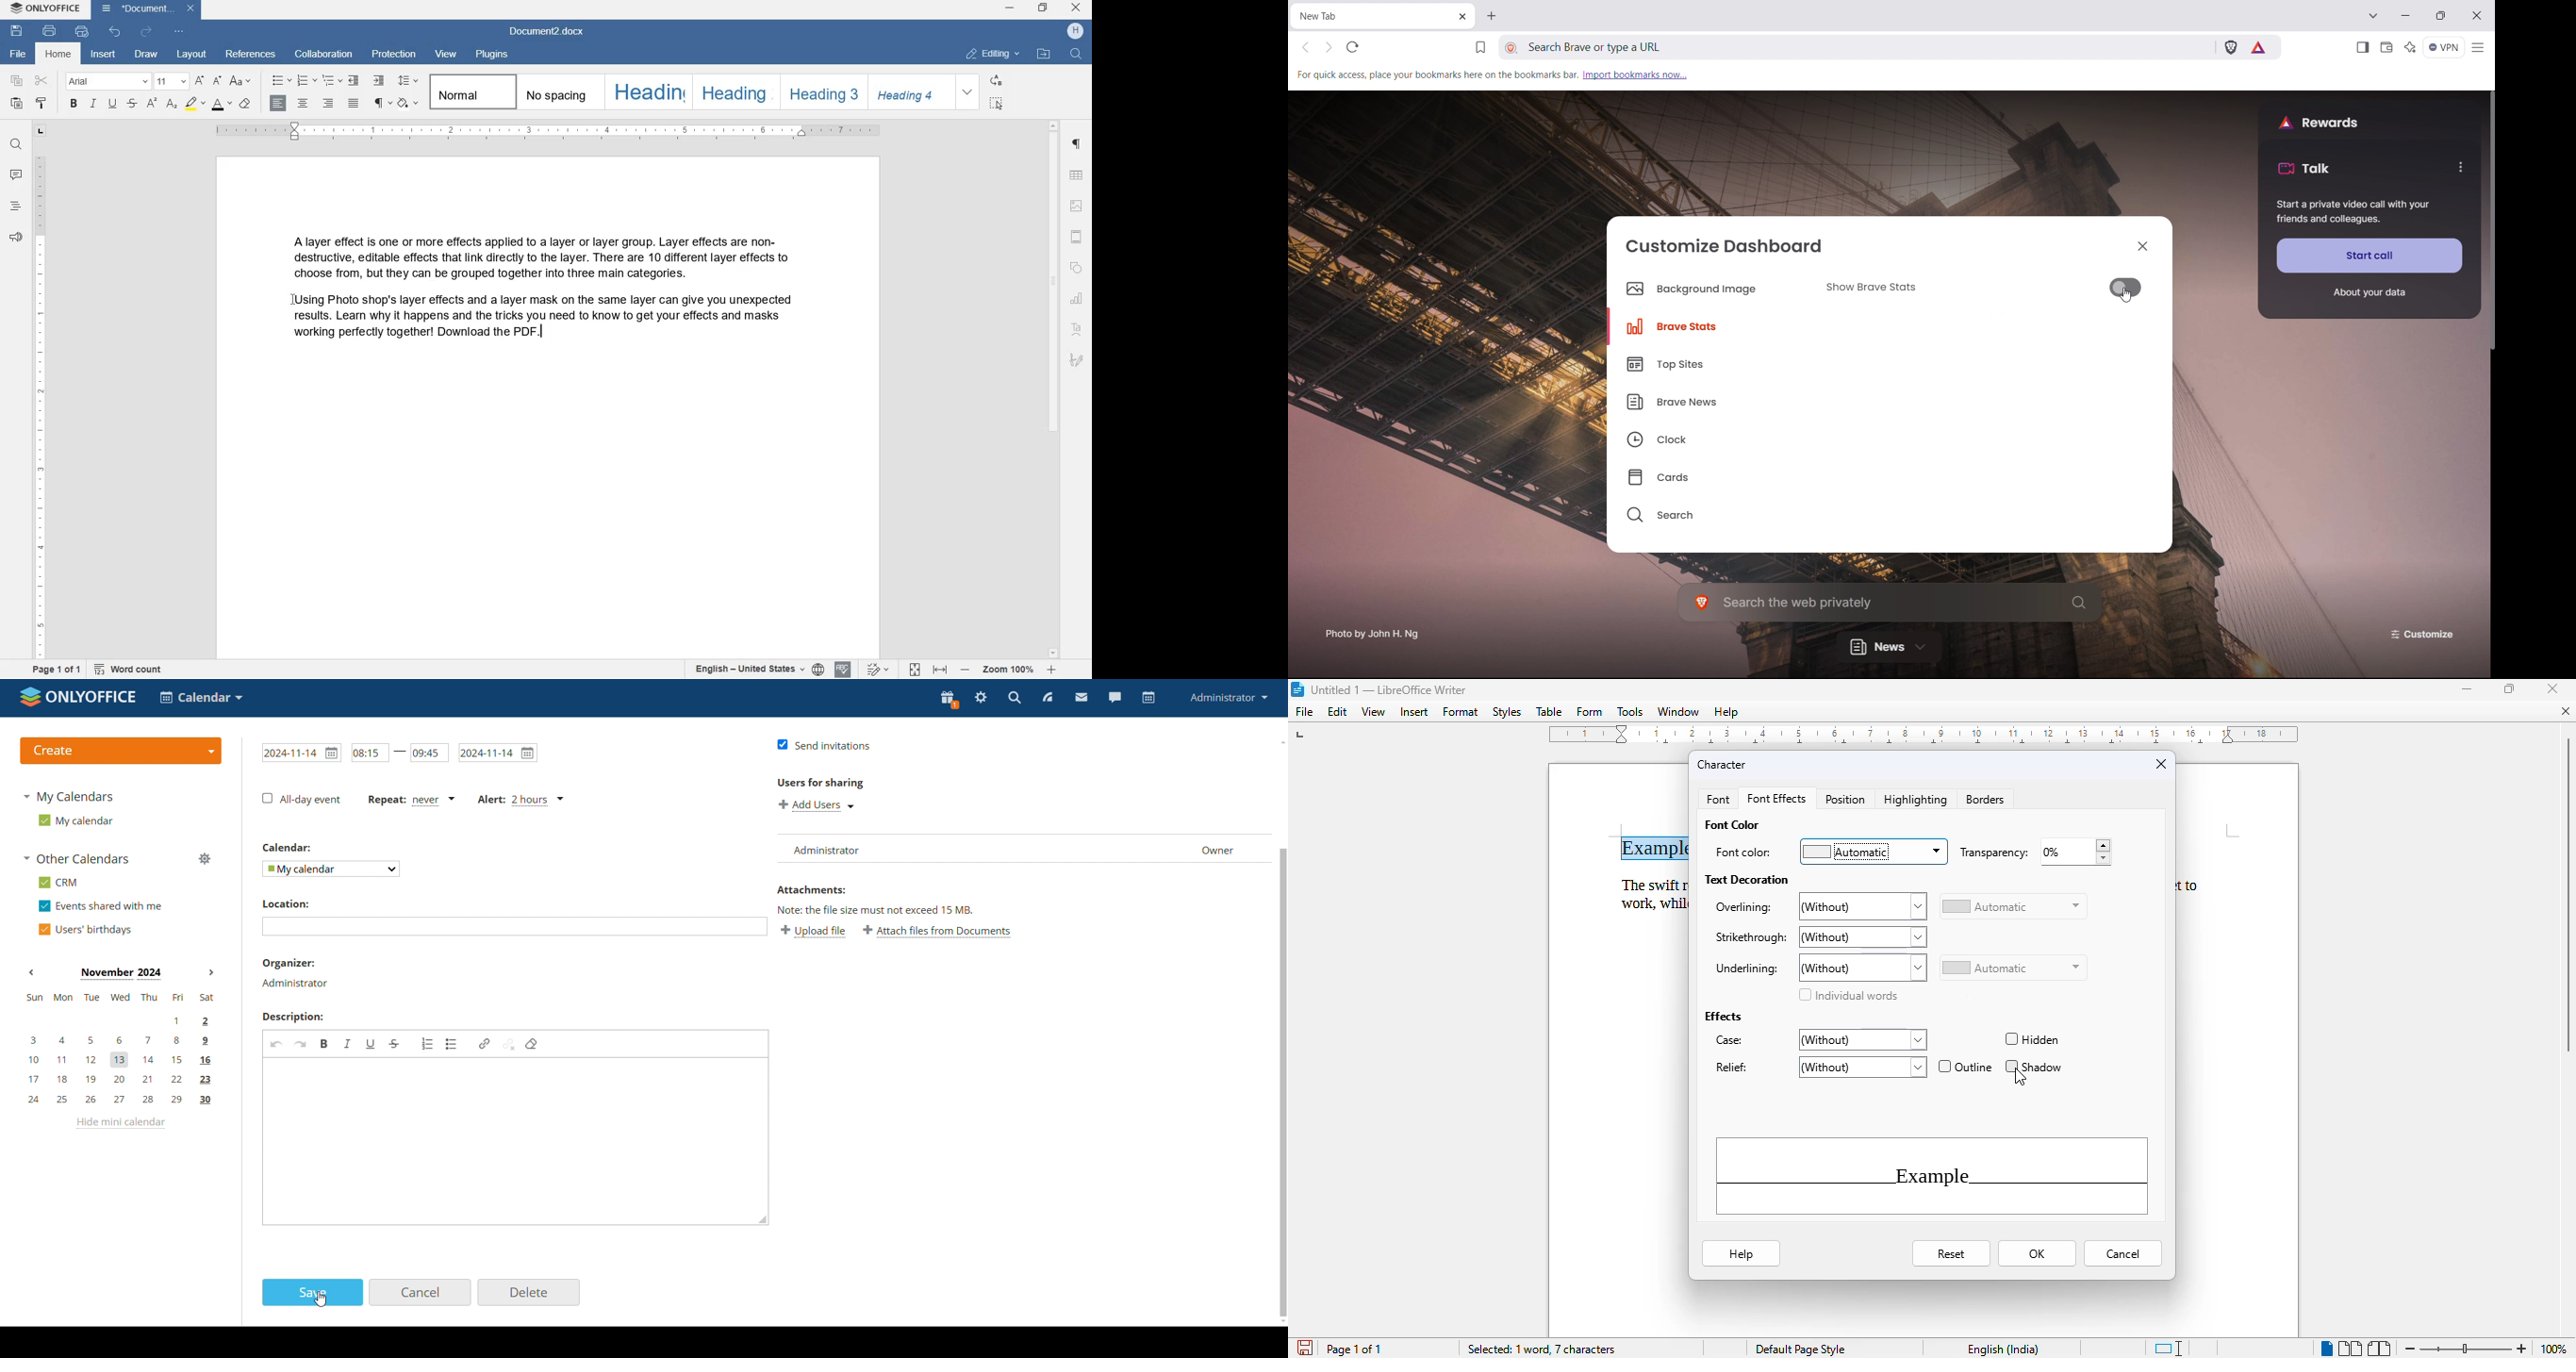  I want to click on EXPAND FORMATTING STYLE, so click(969, 92).